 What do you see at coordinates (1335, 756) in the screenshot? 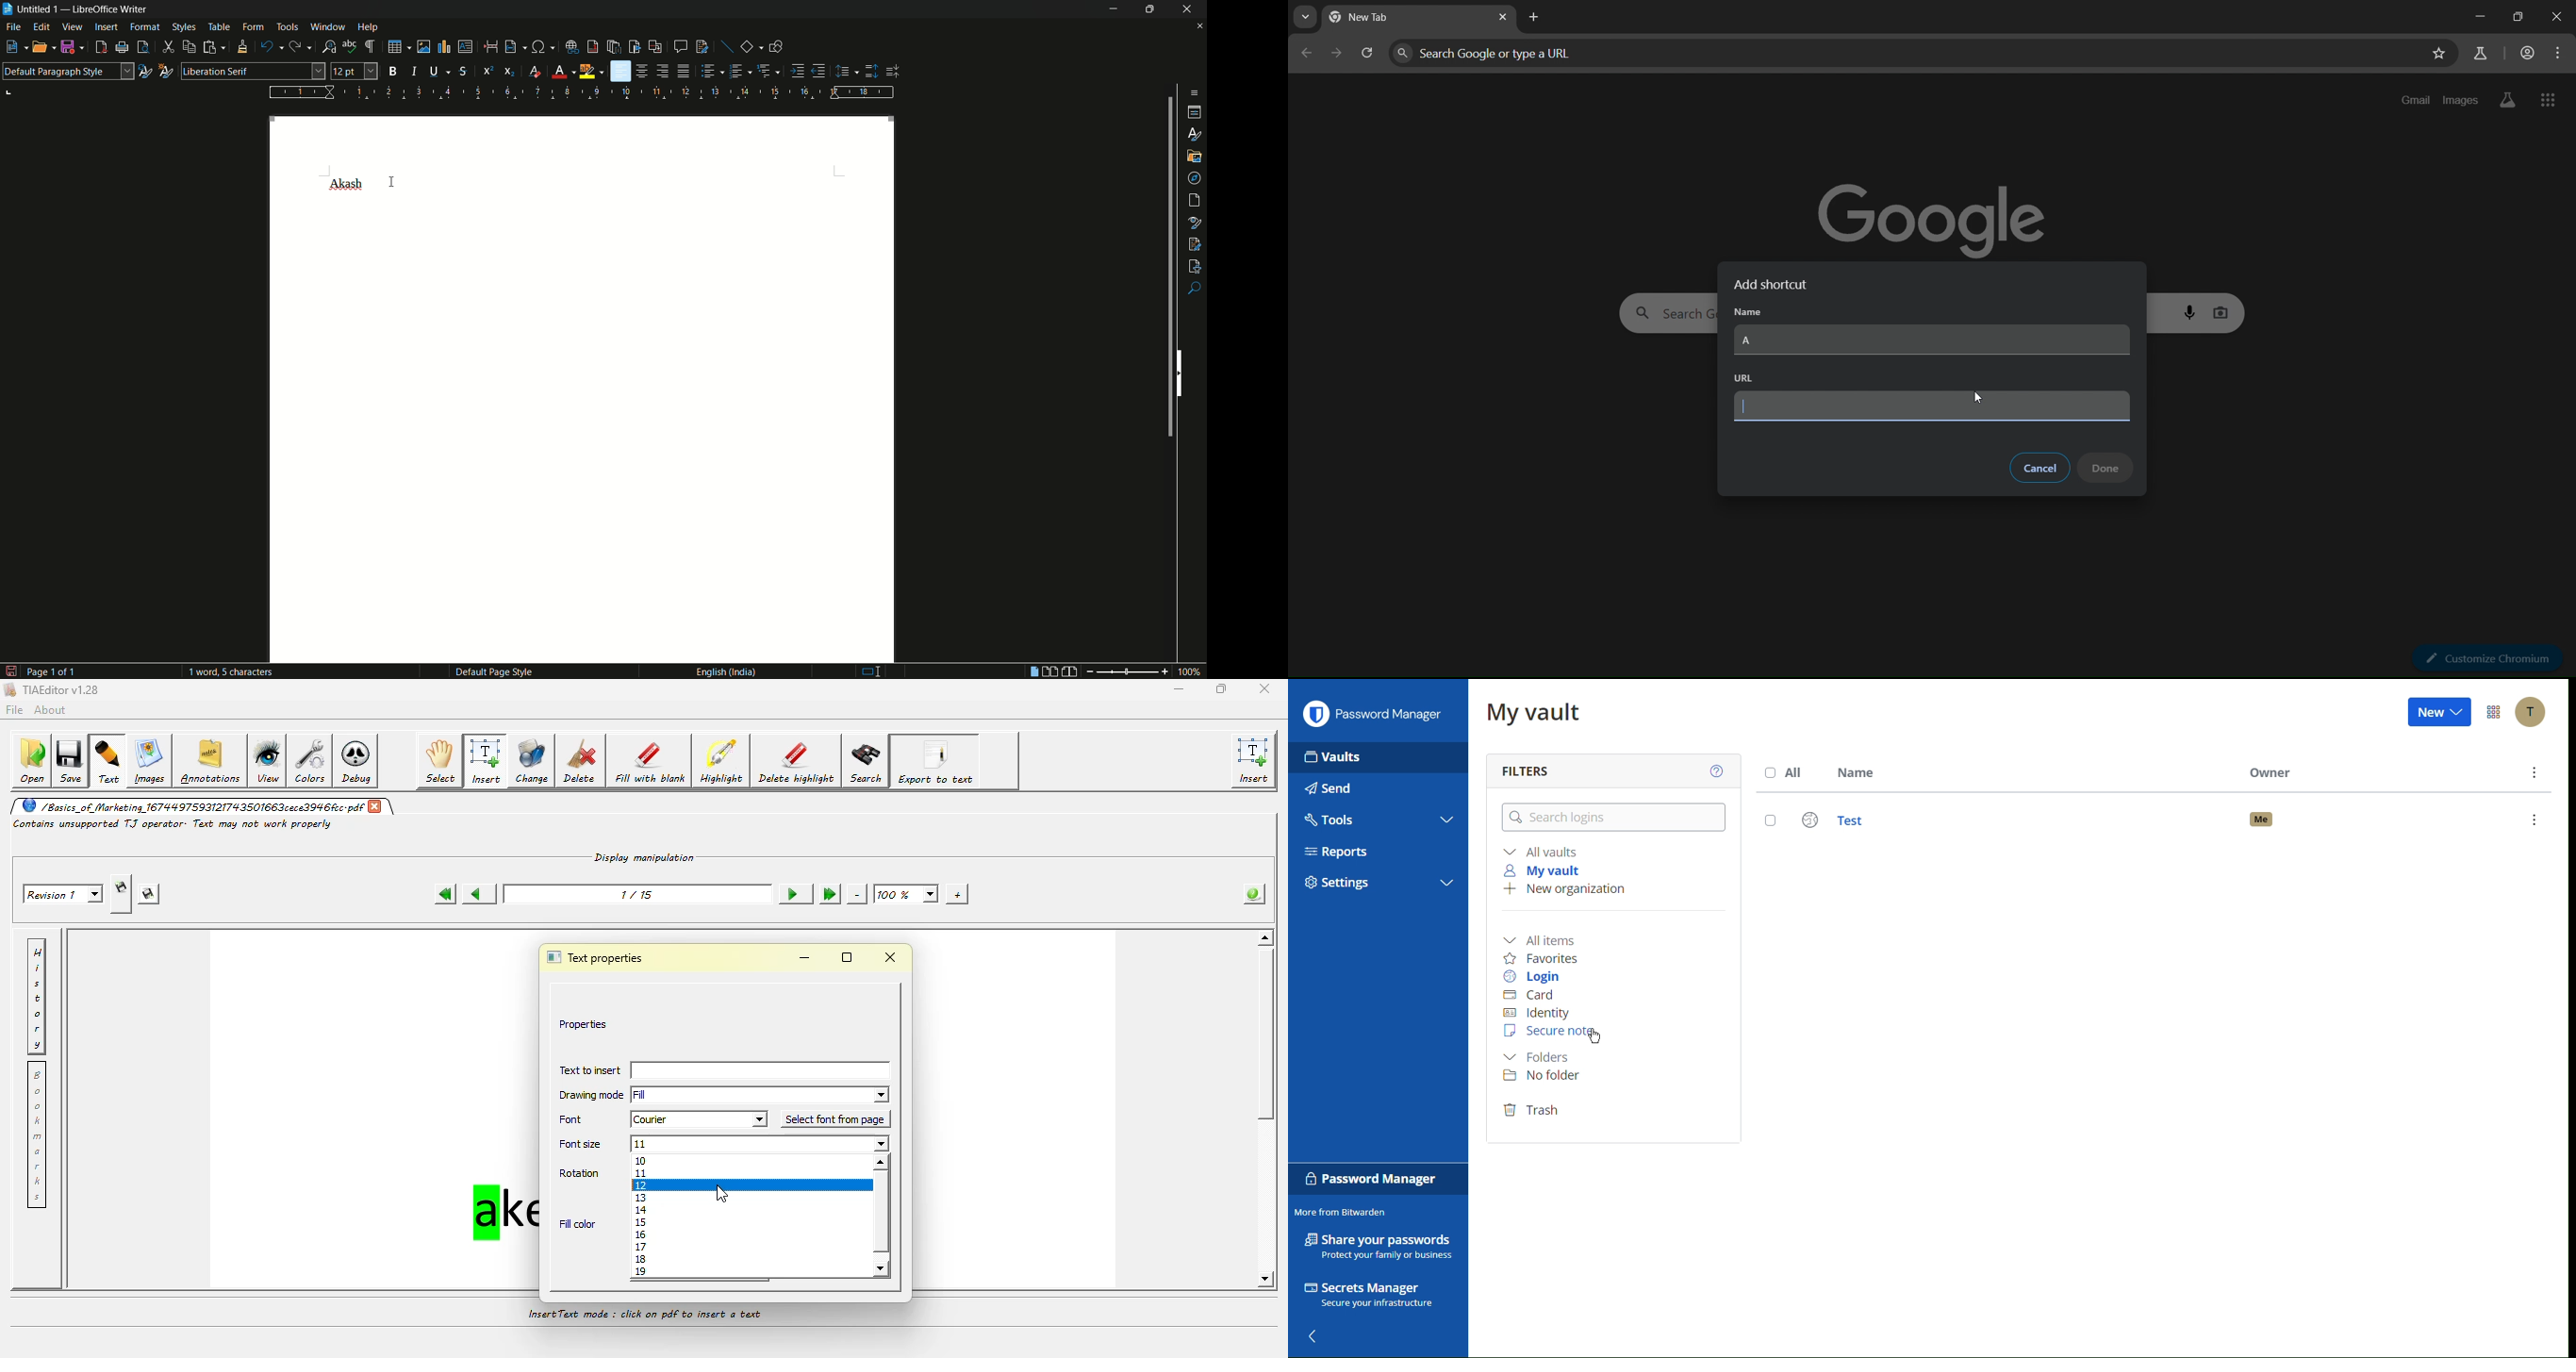
I see `Vaults` at bounding box center [1335, 756].